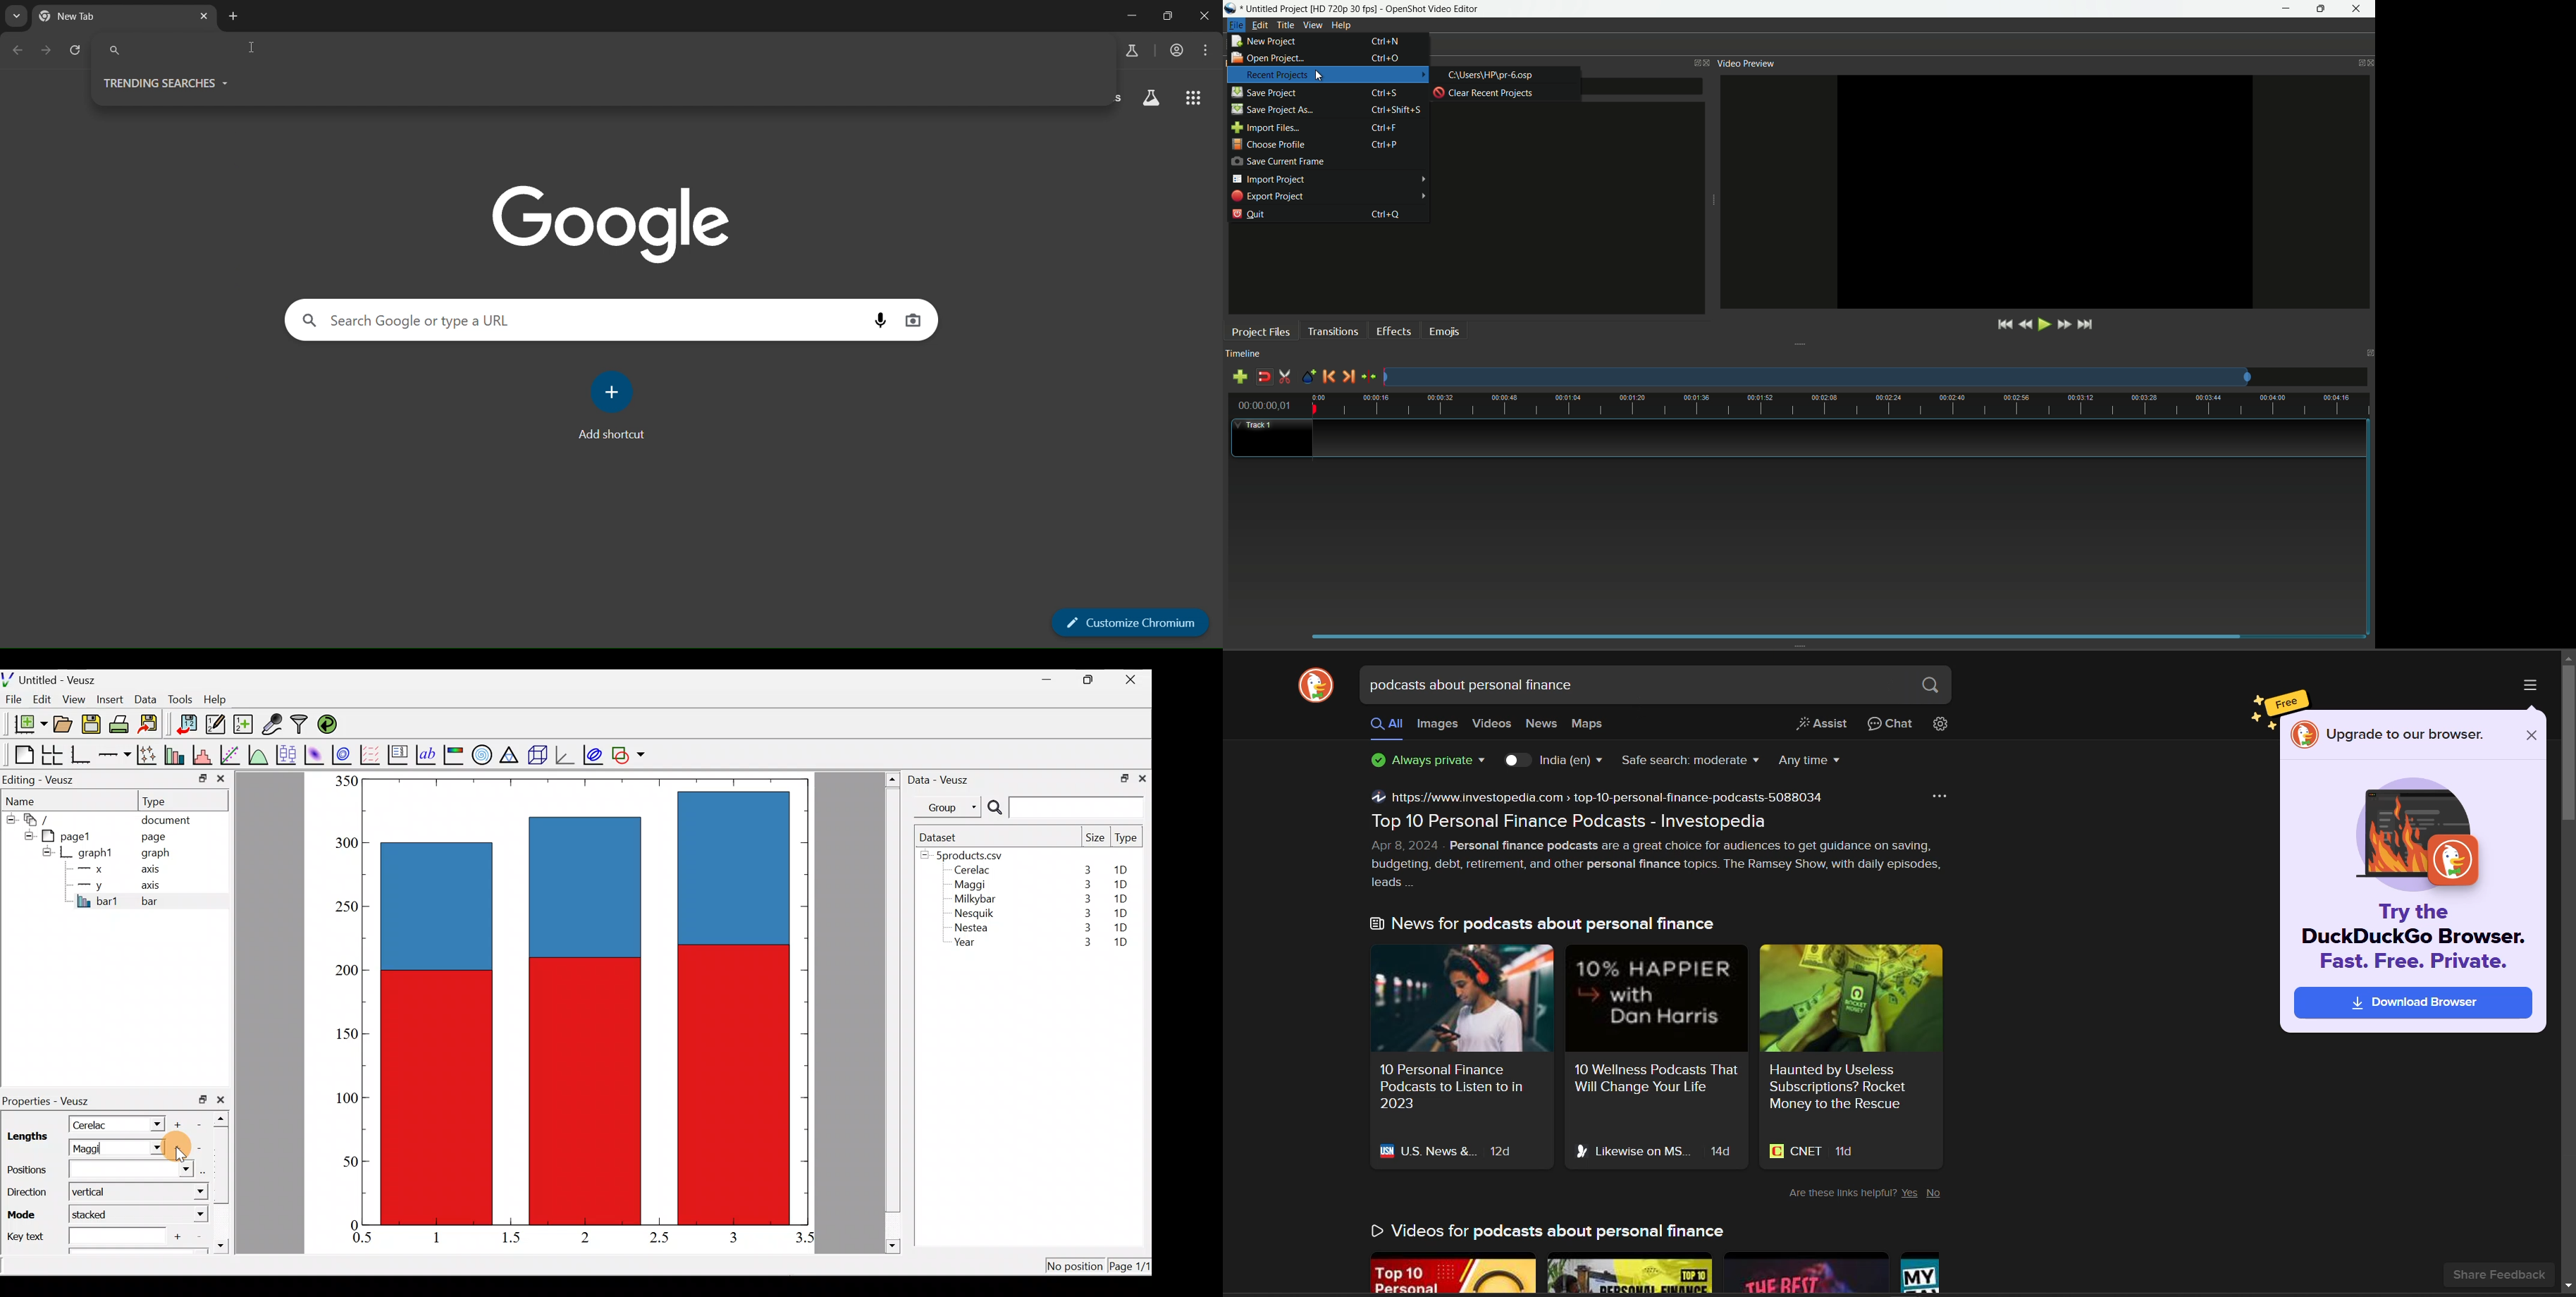 The image size is (2576, 1316). I want to click on close app, so click(2358, 9).